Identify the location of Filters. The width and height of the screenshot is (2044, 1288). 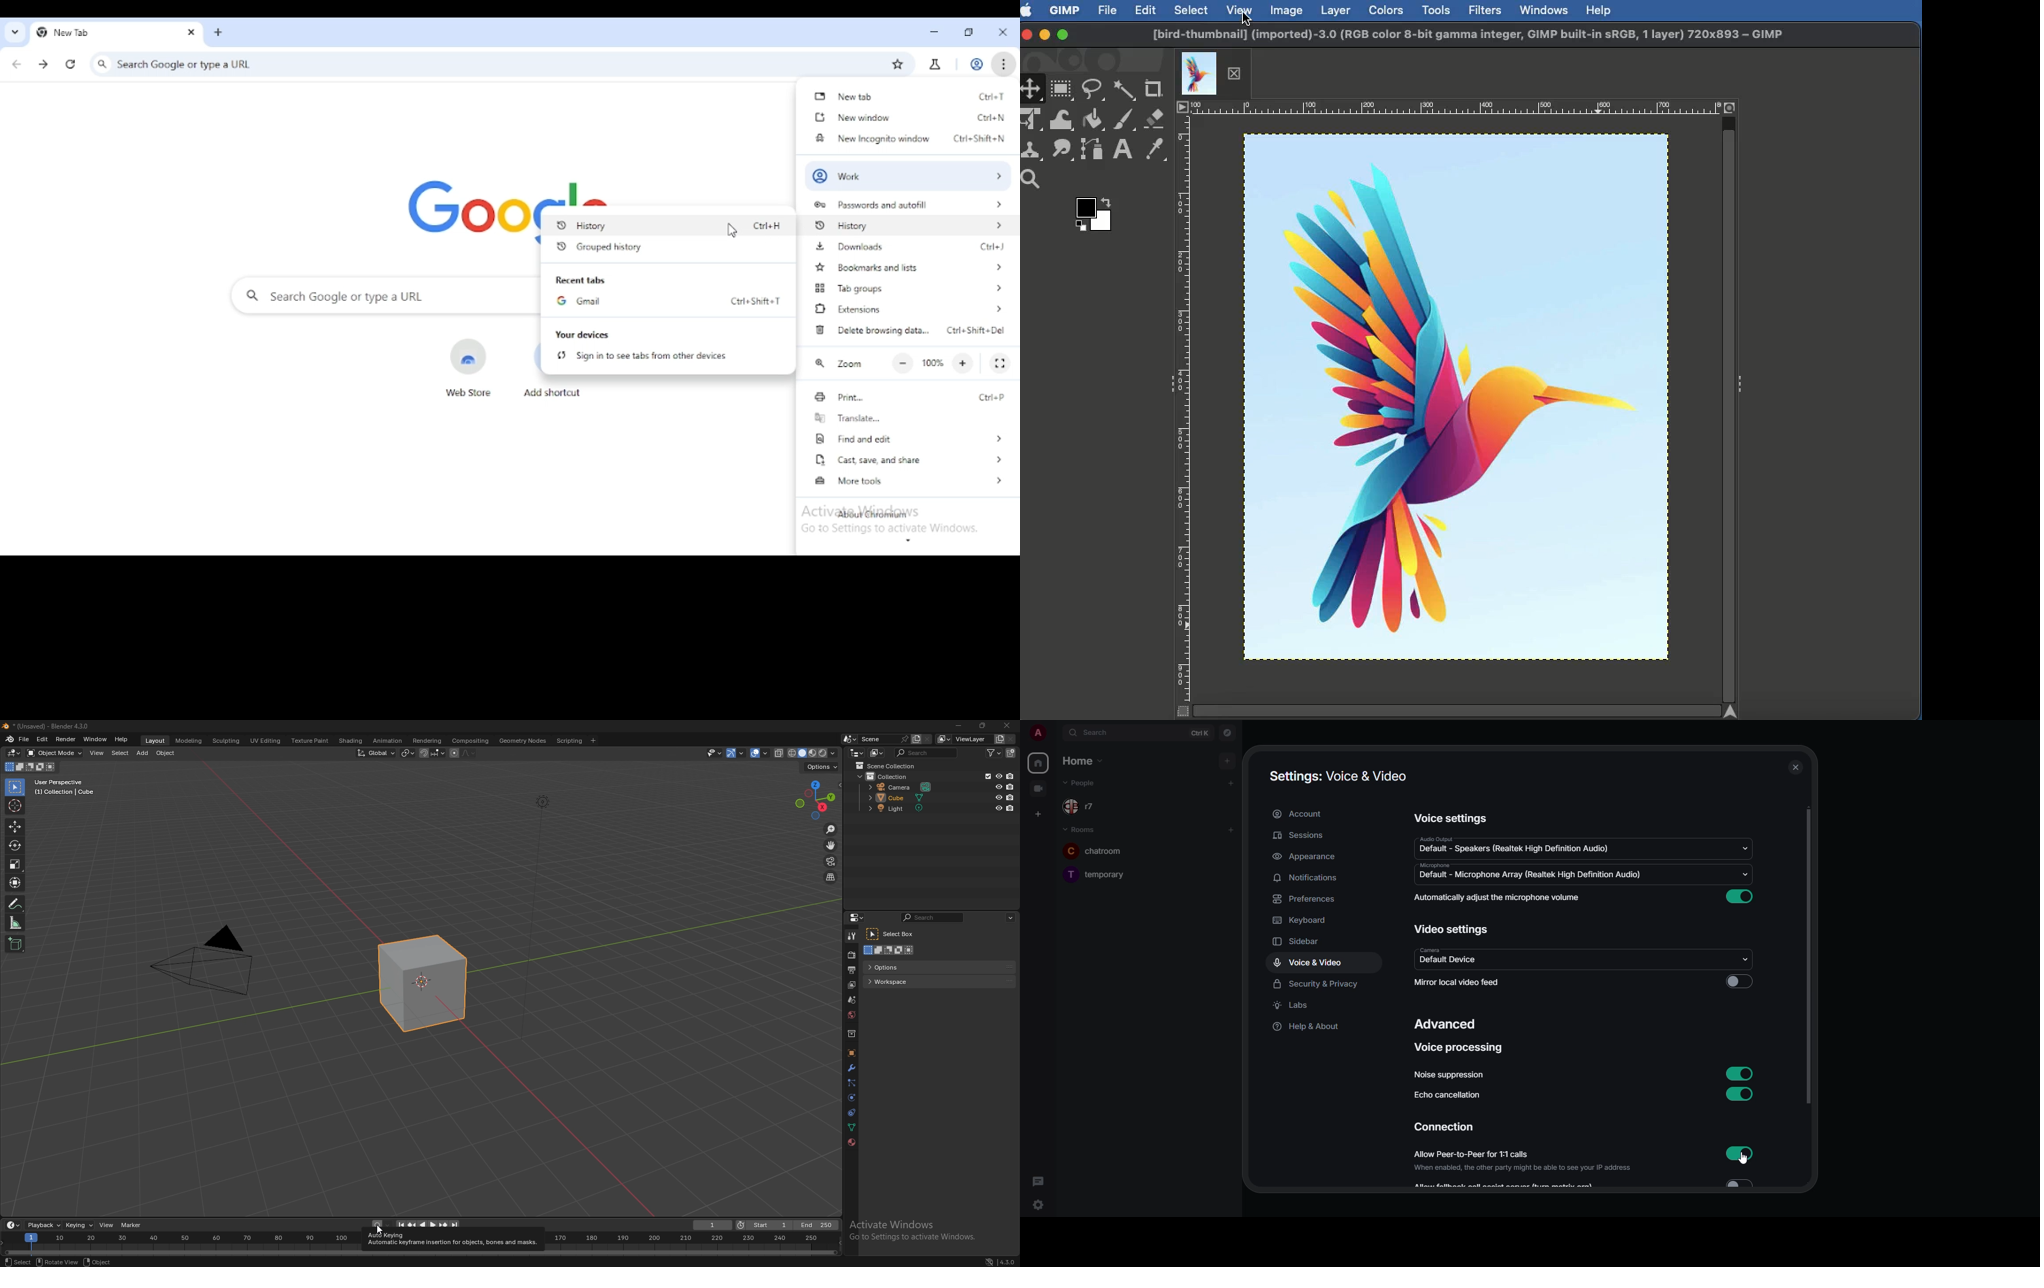
(1483, 11).